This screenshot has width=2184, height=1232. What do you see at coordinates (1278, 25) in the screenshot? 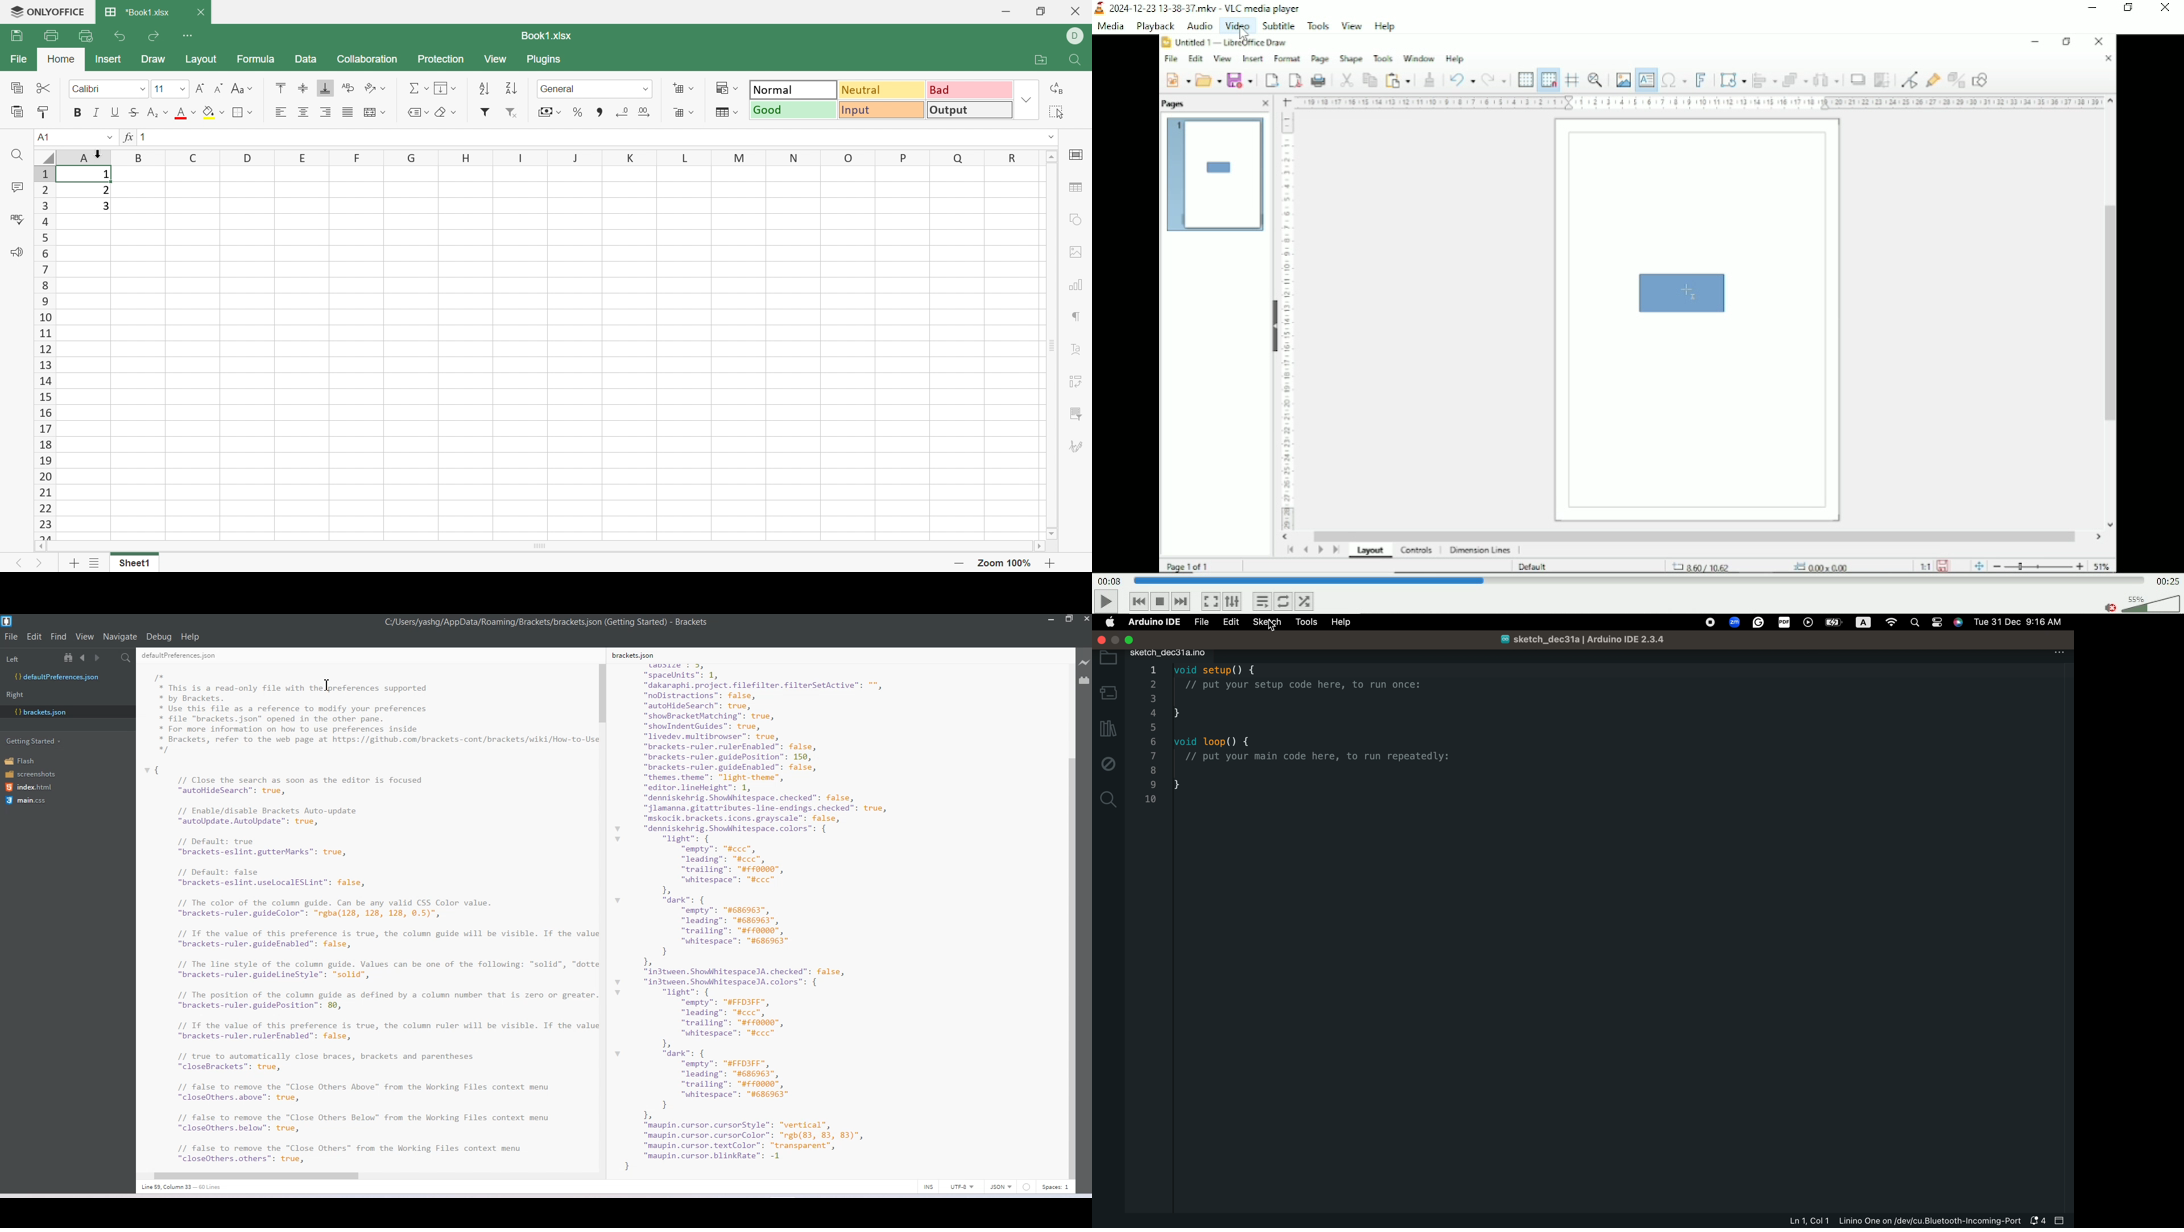
I see `Subtitle` at bounding box center [1278, 25].